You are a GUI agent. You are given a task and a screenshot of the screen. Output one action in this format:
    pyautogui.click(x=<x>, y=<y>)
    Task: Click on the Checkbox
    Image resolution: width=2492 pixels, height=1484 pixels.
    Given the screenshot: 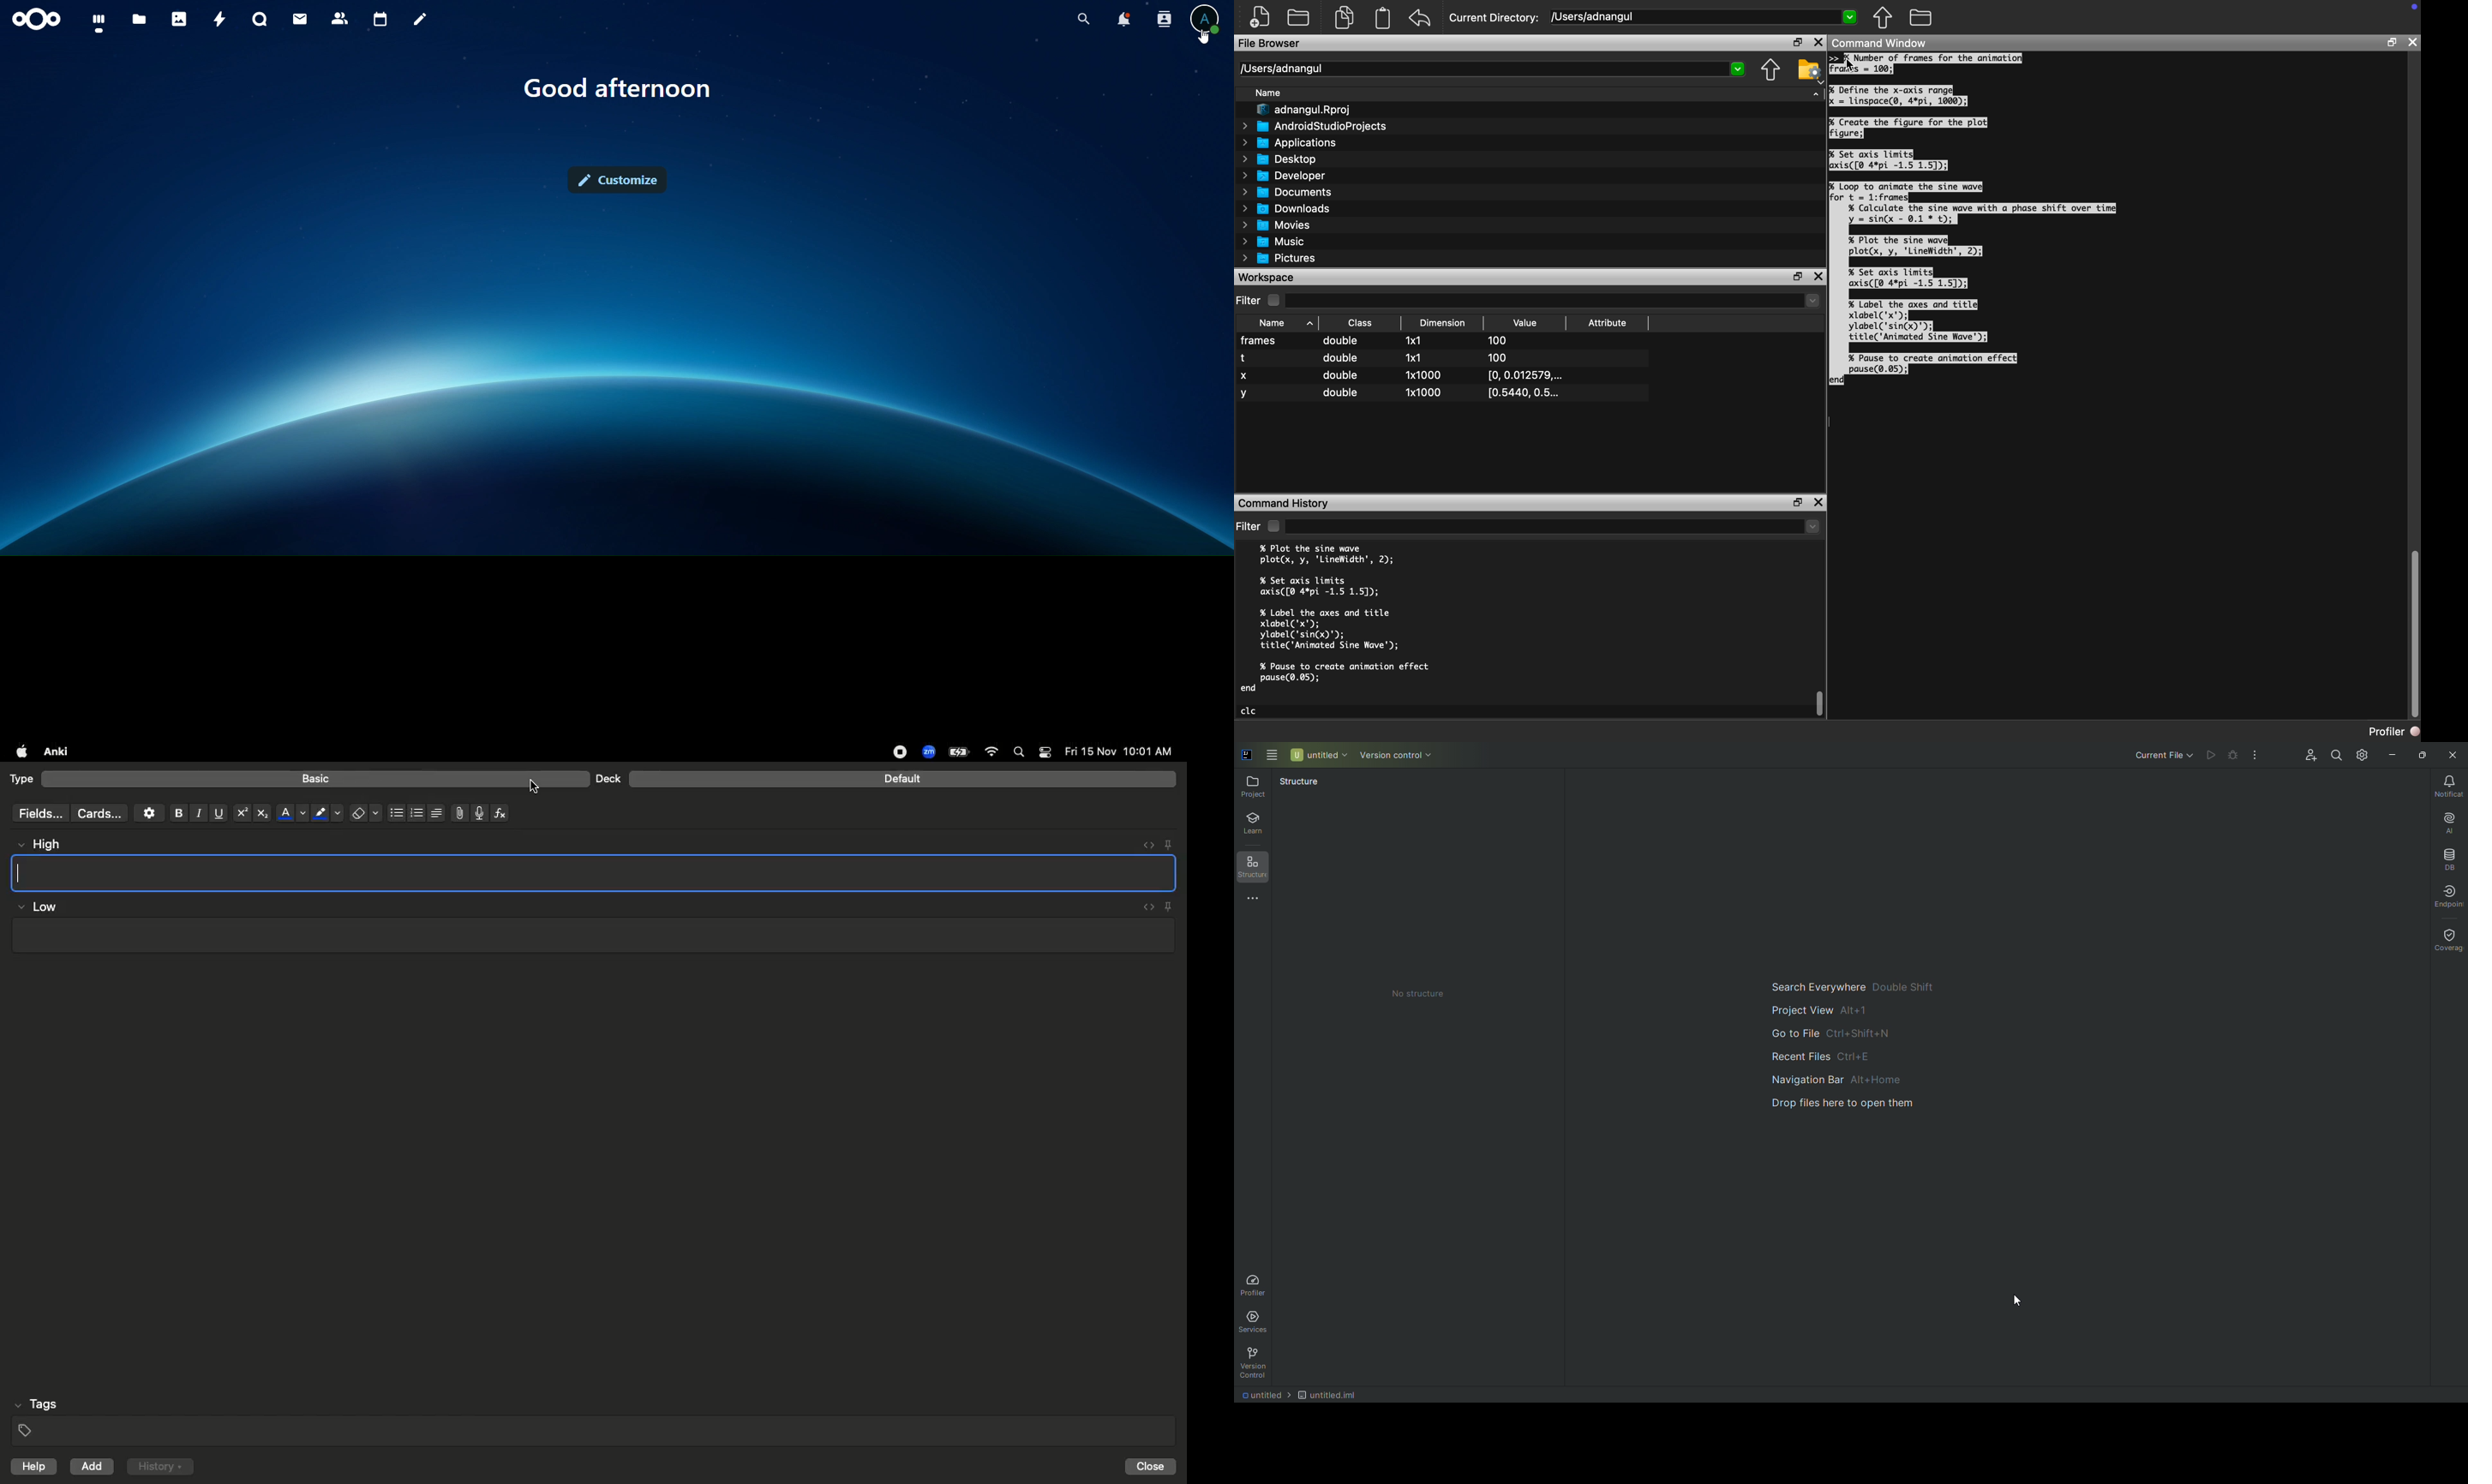 What is the action you would take?
    pyautogui.click(x=1274, y=301)
    